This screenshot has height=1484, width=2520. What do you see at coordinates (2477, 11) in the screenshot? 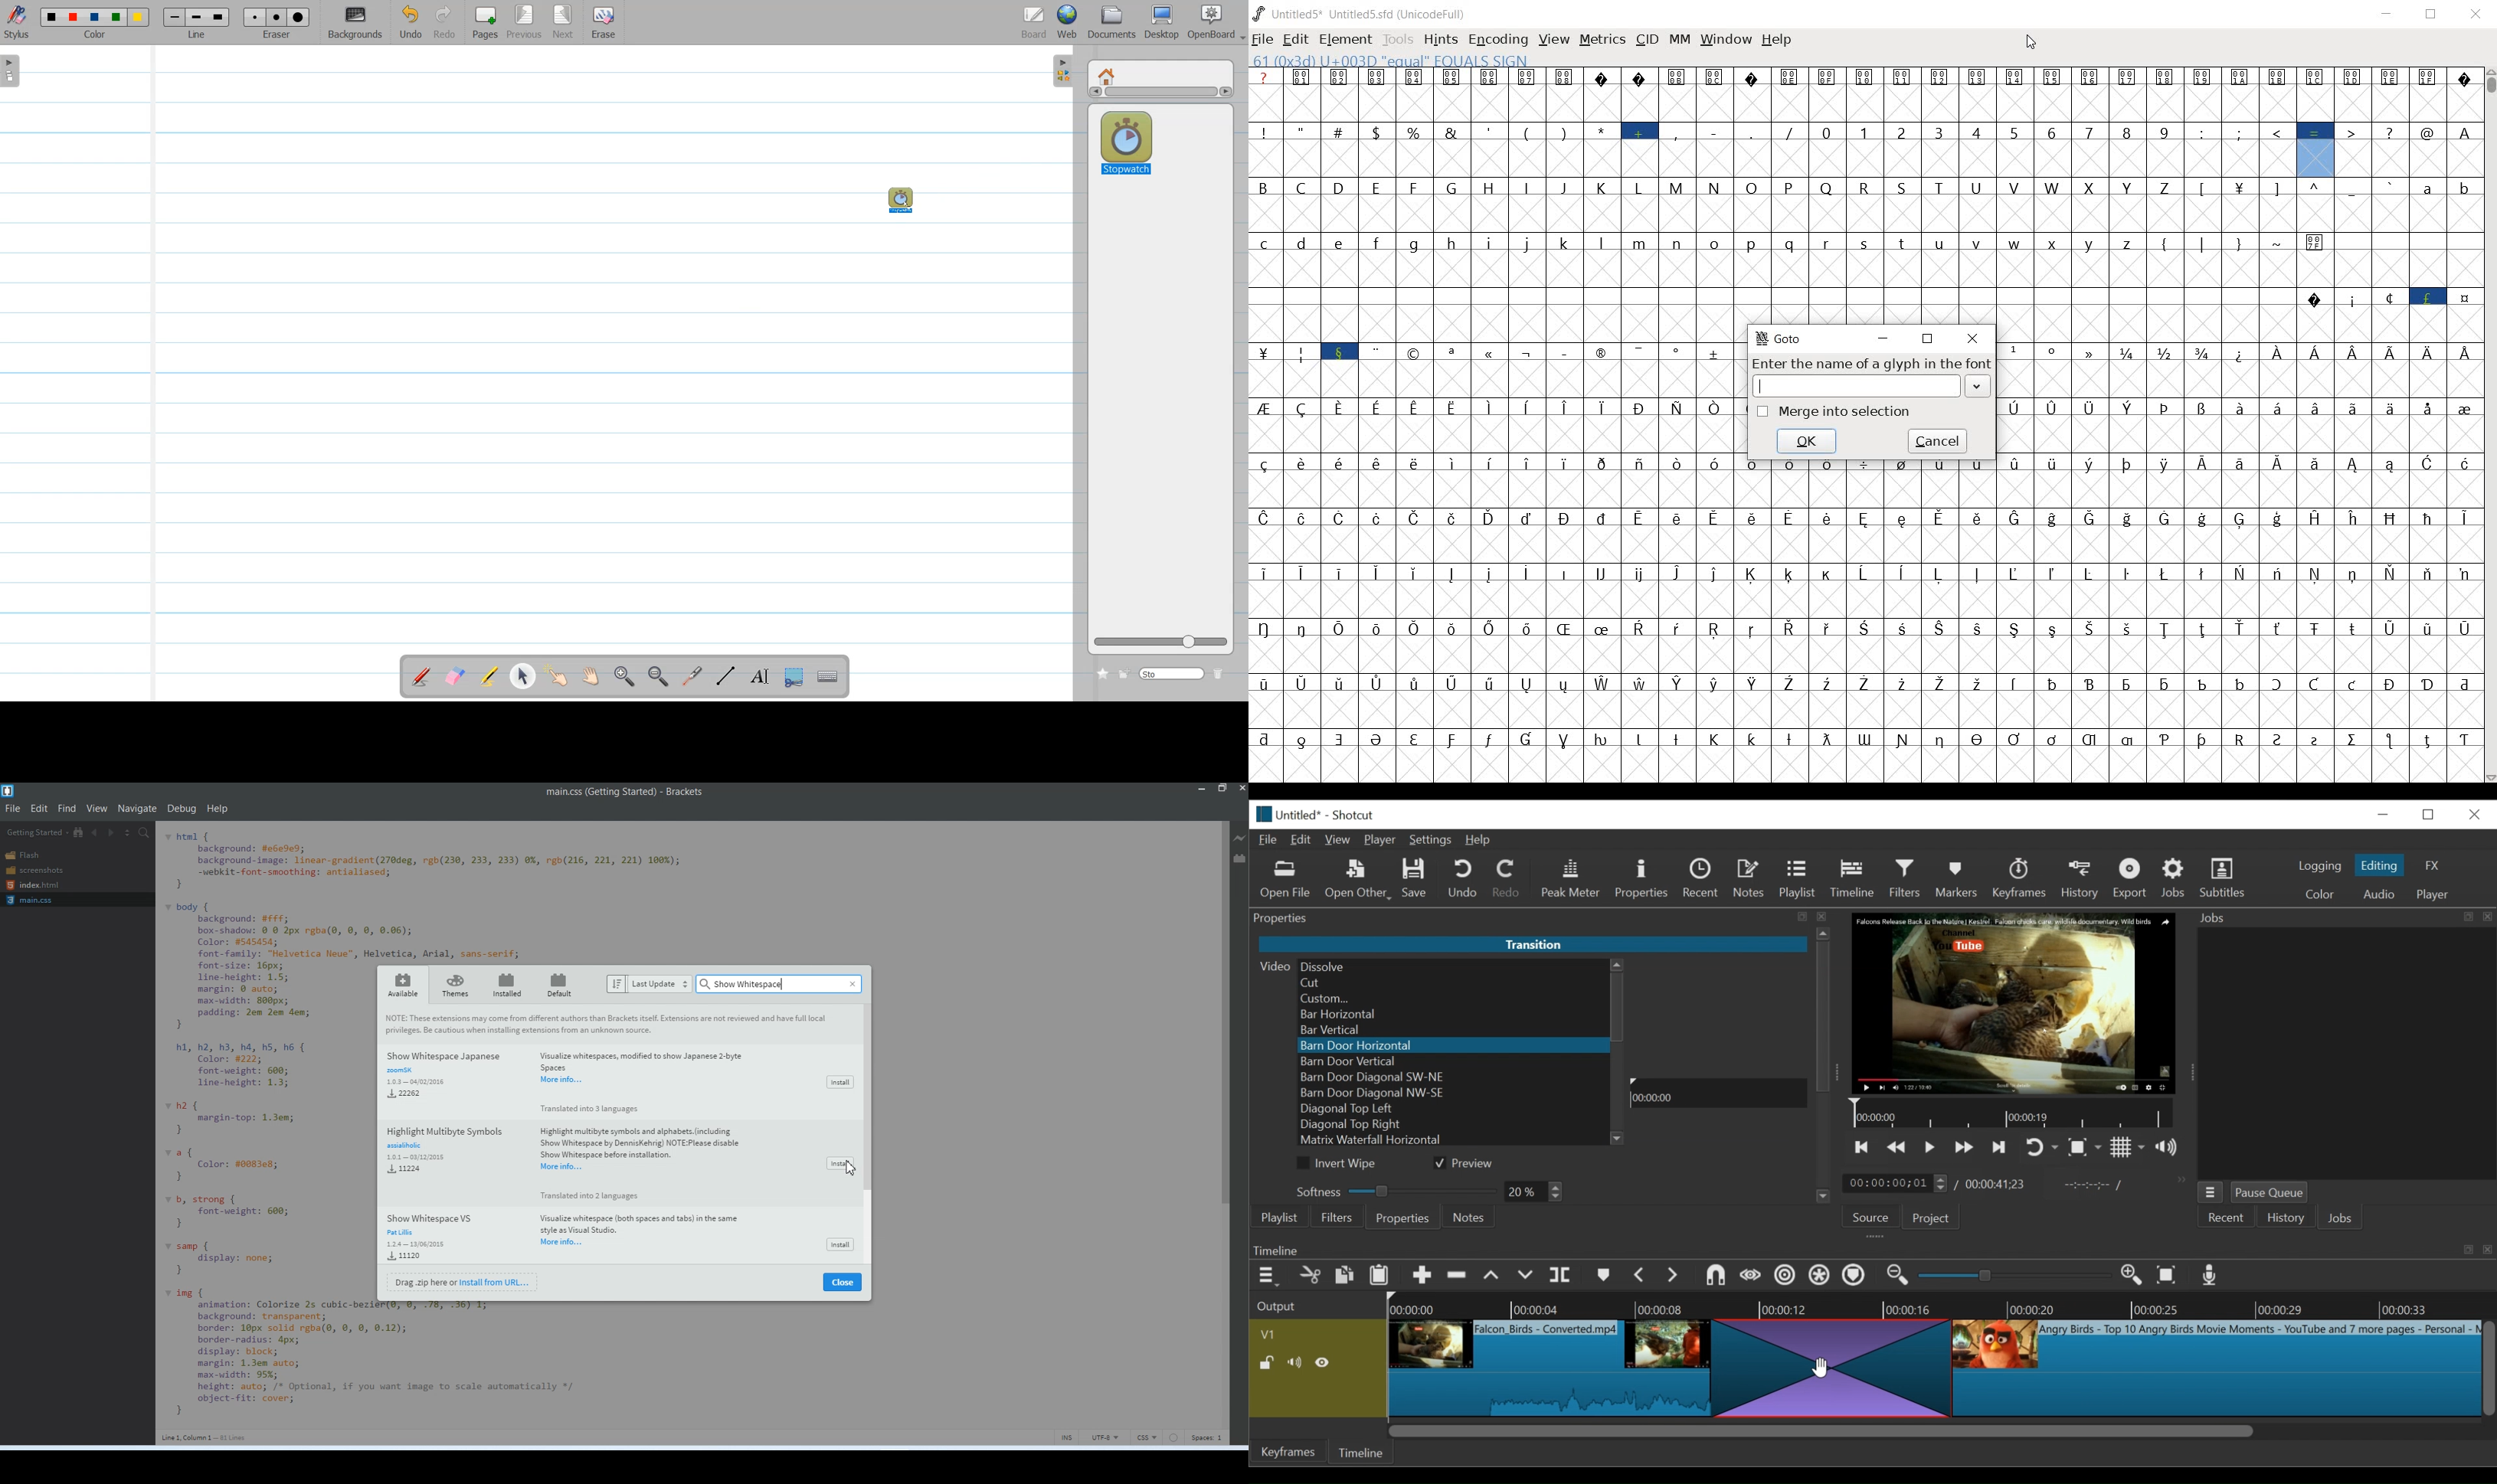
I see `close` at bounding box center [2477, 11].